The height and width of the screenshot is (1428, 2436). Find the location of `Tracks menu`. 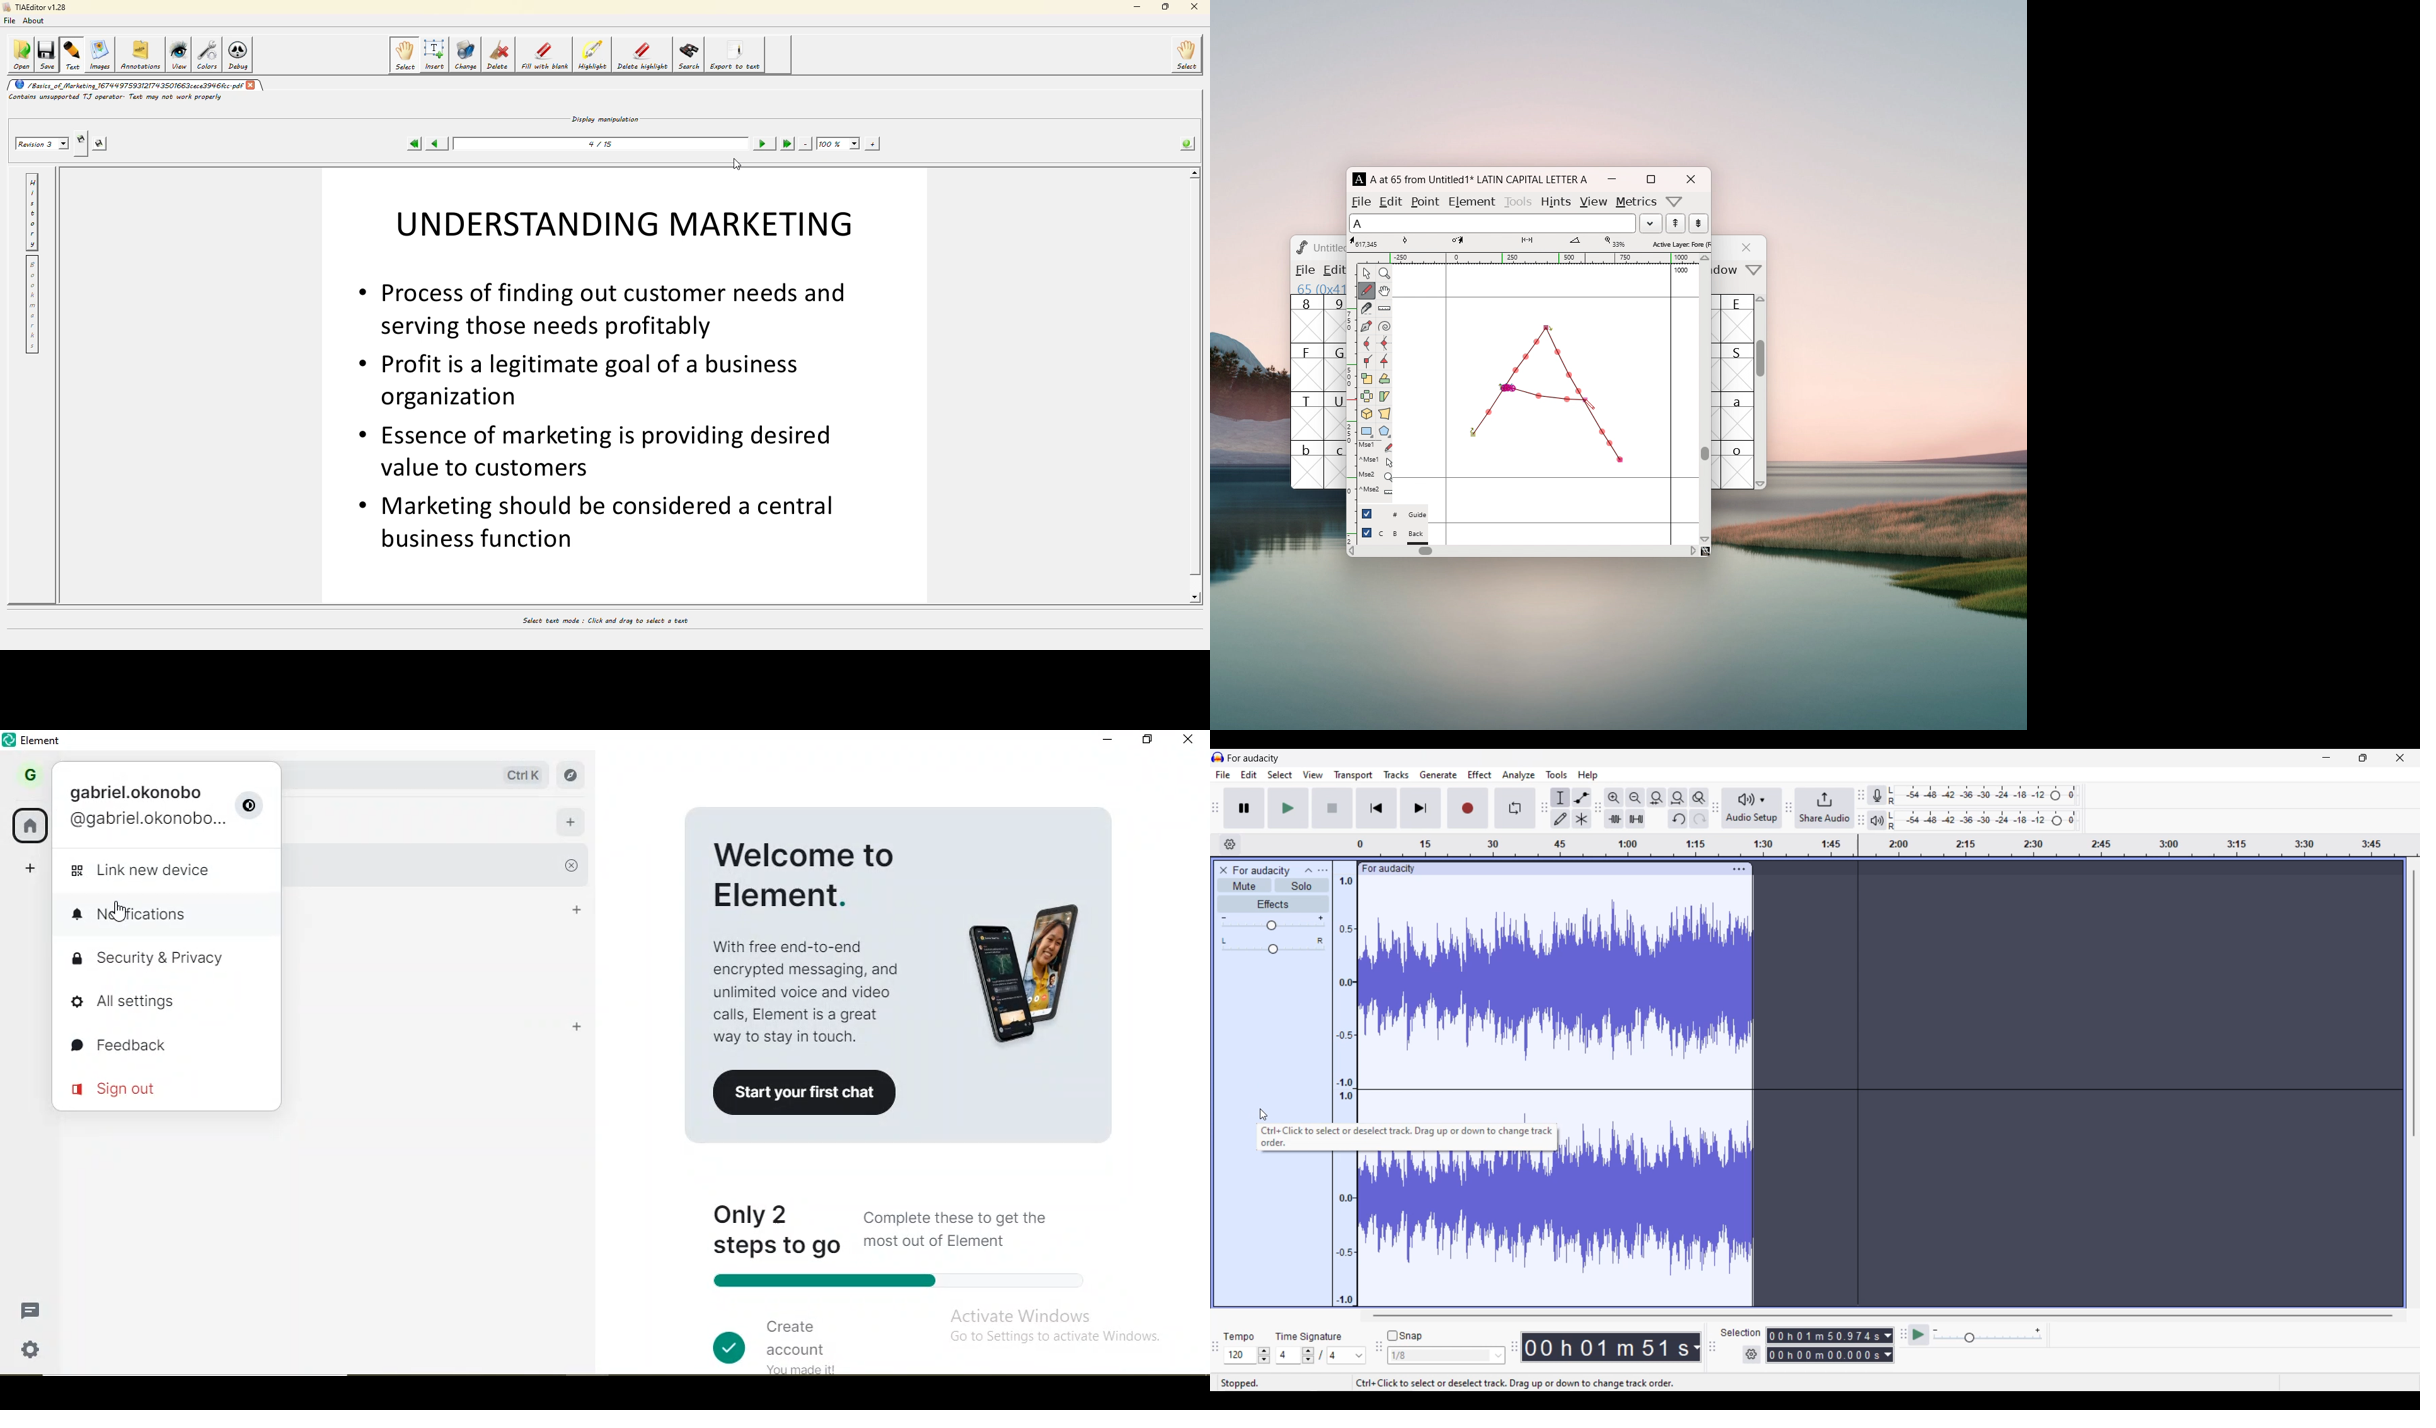

Tracks menu is located at coordinates (1397, 774).